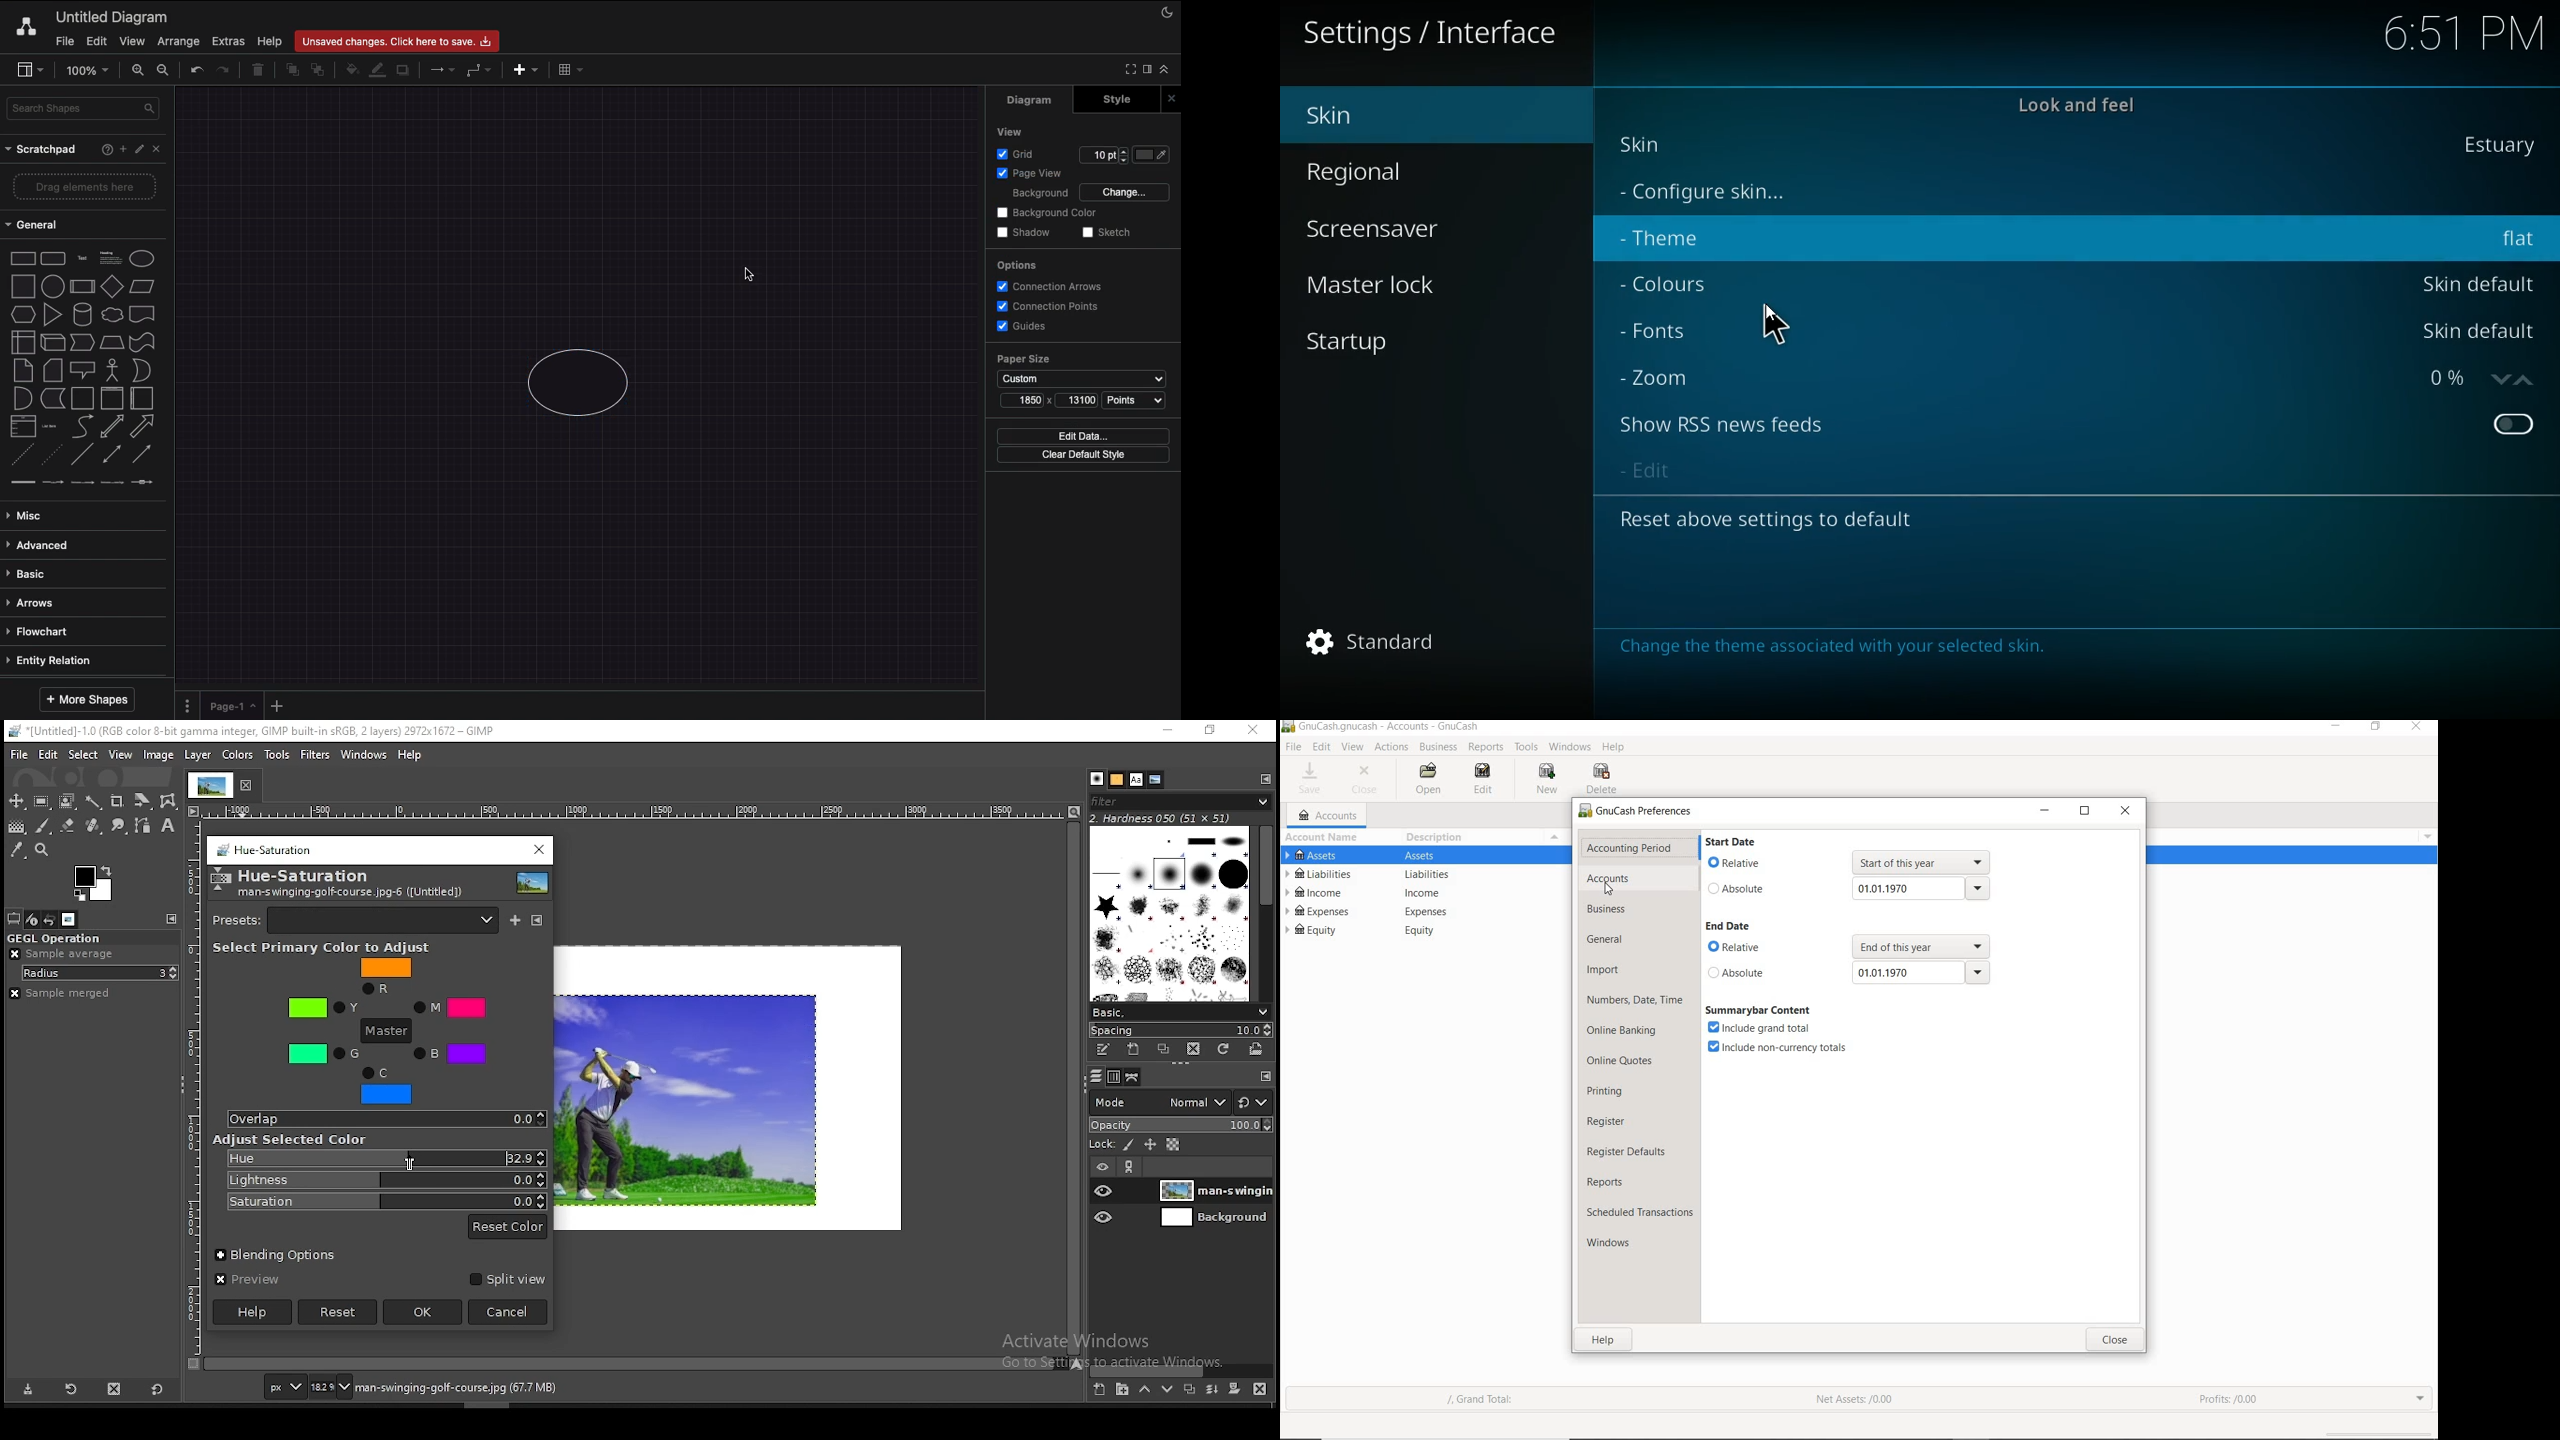 Image resolution: width=2576 pixels, height=1456 pixels. What do you see at coordinates (1167, 1389) in the screenshot?
I see `move layer on step down` at bounding box center [1167, 1389].